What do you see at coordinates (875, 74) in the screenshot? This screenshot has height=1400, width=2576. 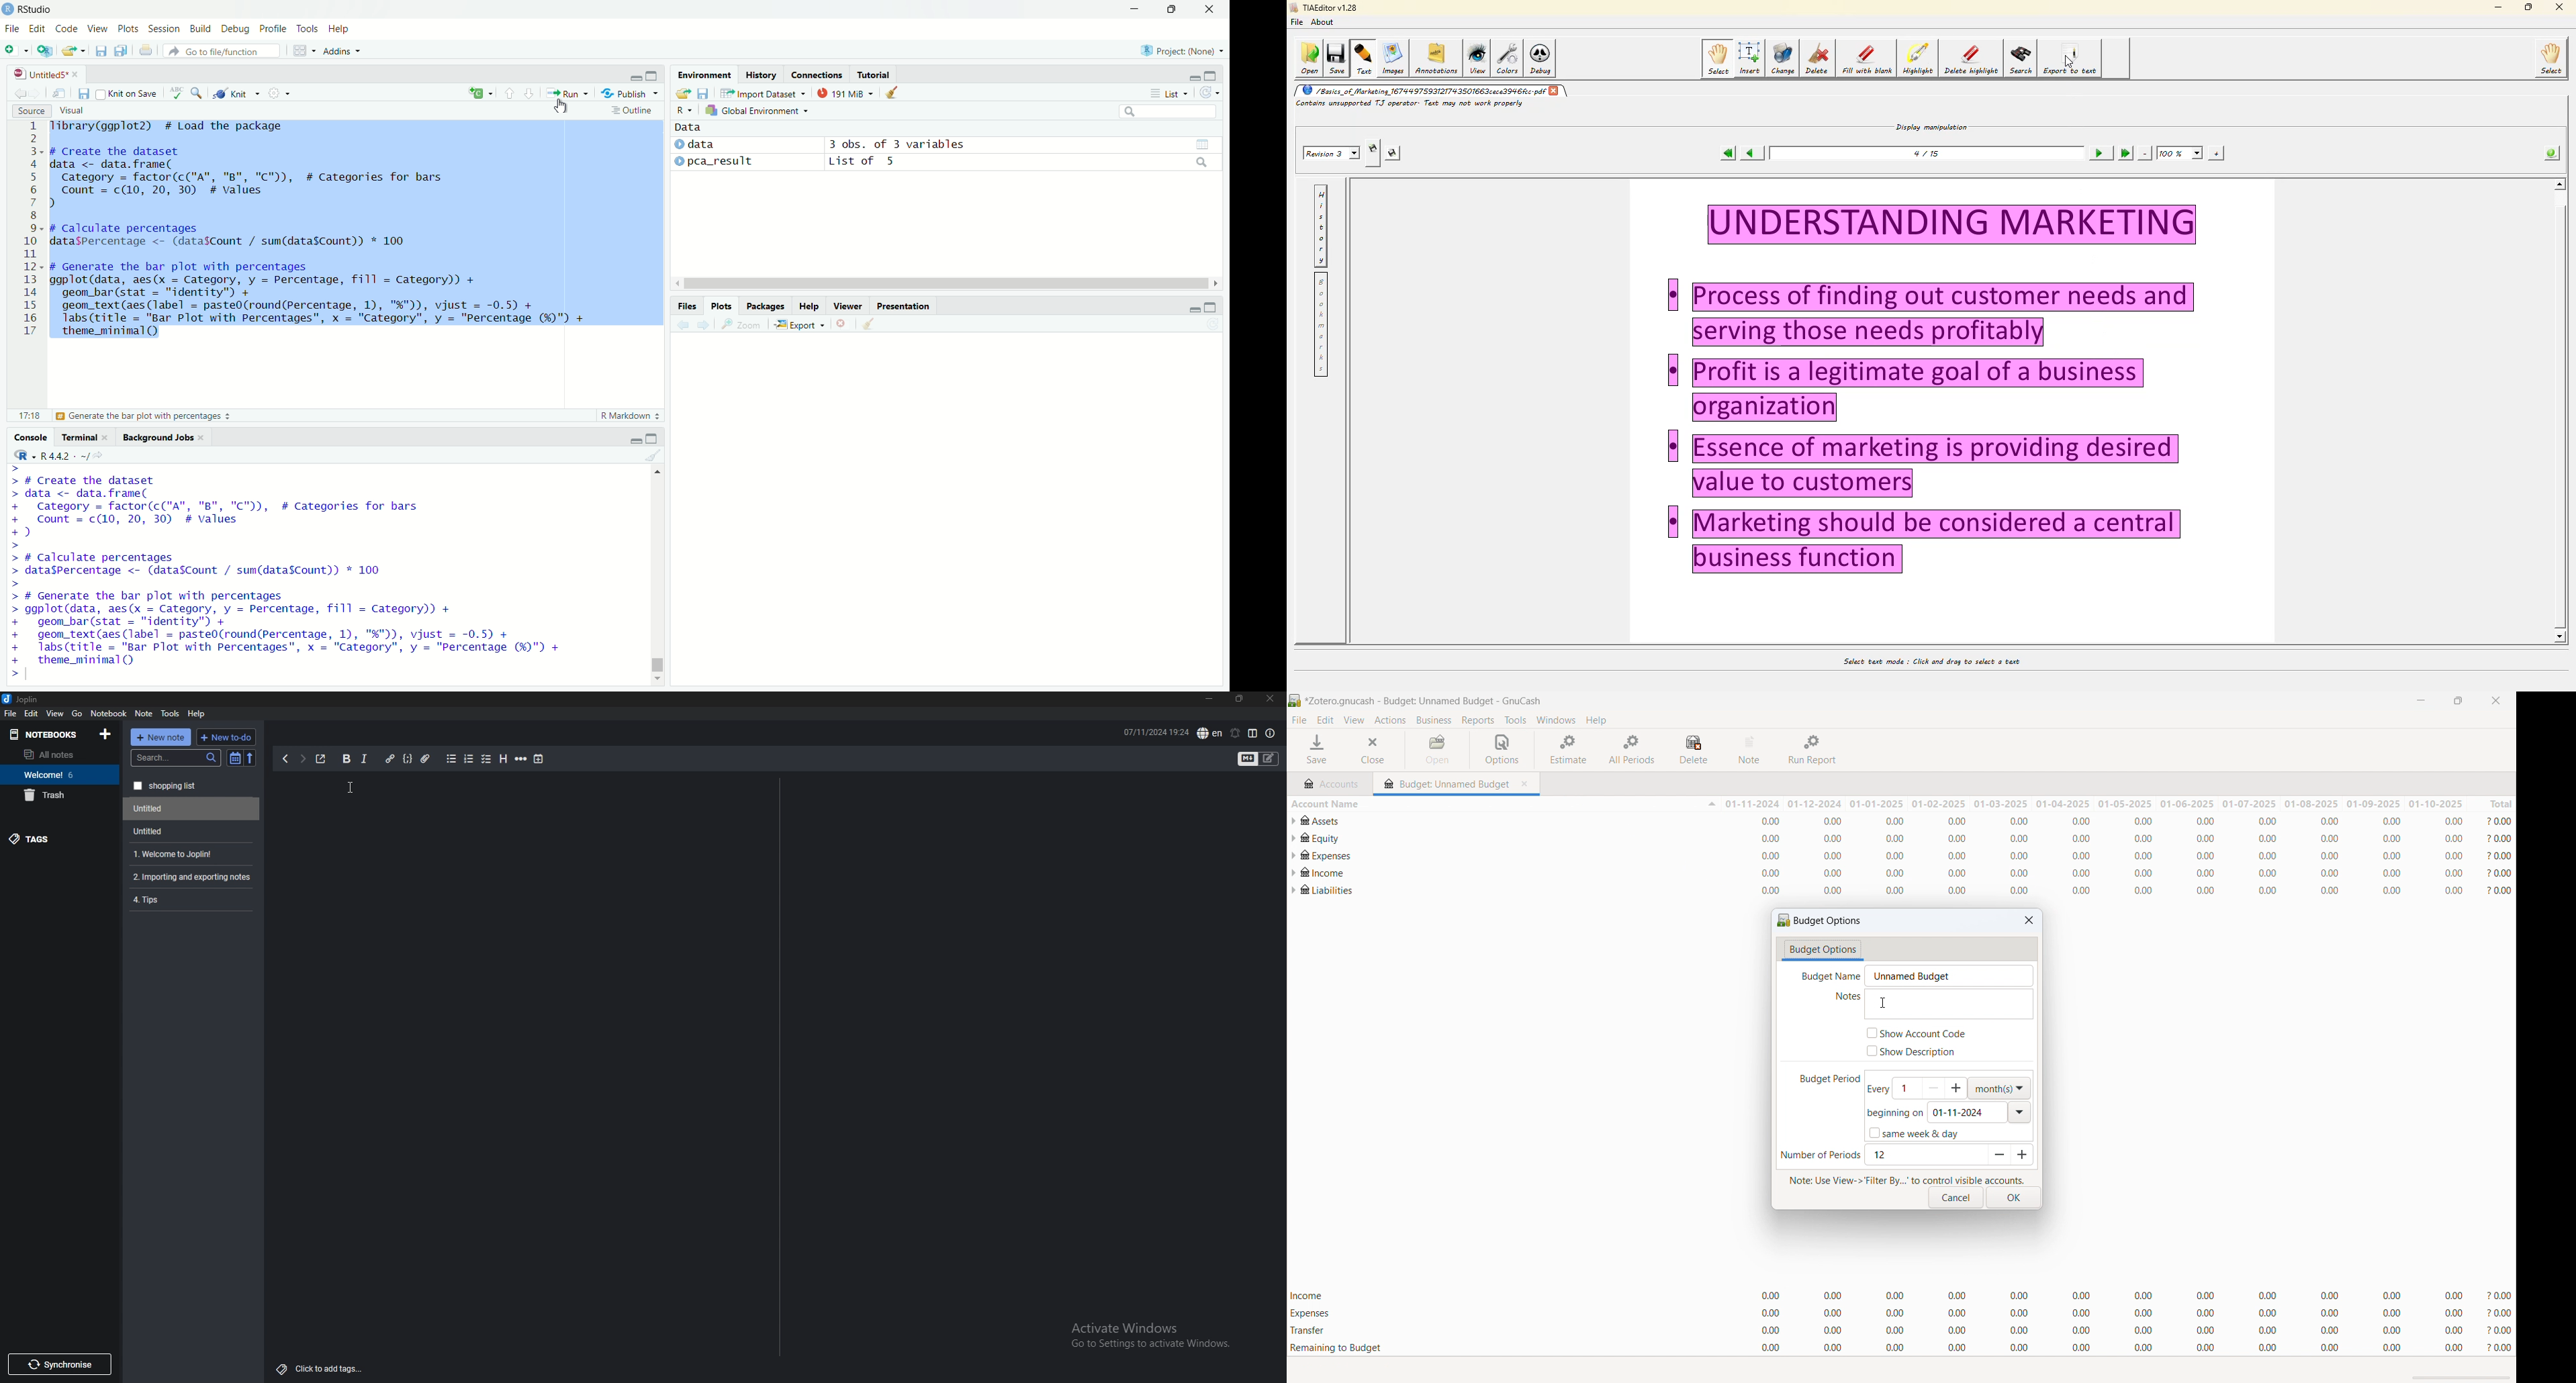 I see `tutorial` at bounding box center [875, 74].